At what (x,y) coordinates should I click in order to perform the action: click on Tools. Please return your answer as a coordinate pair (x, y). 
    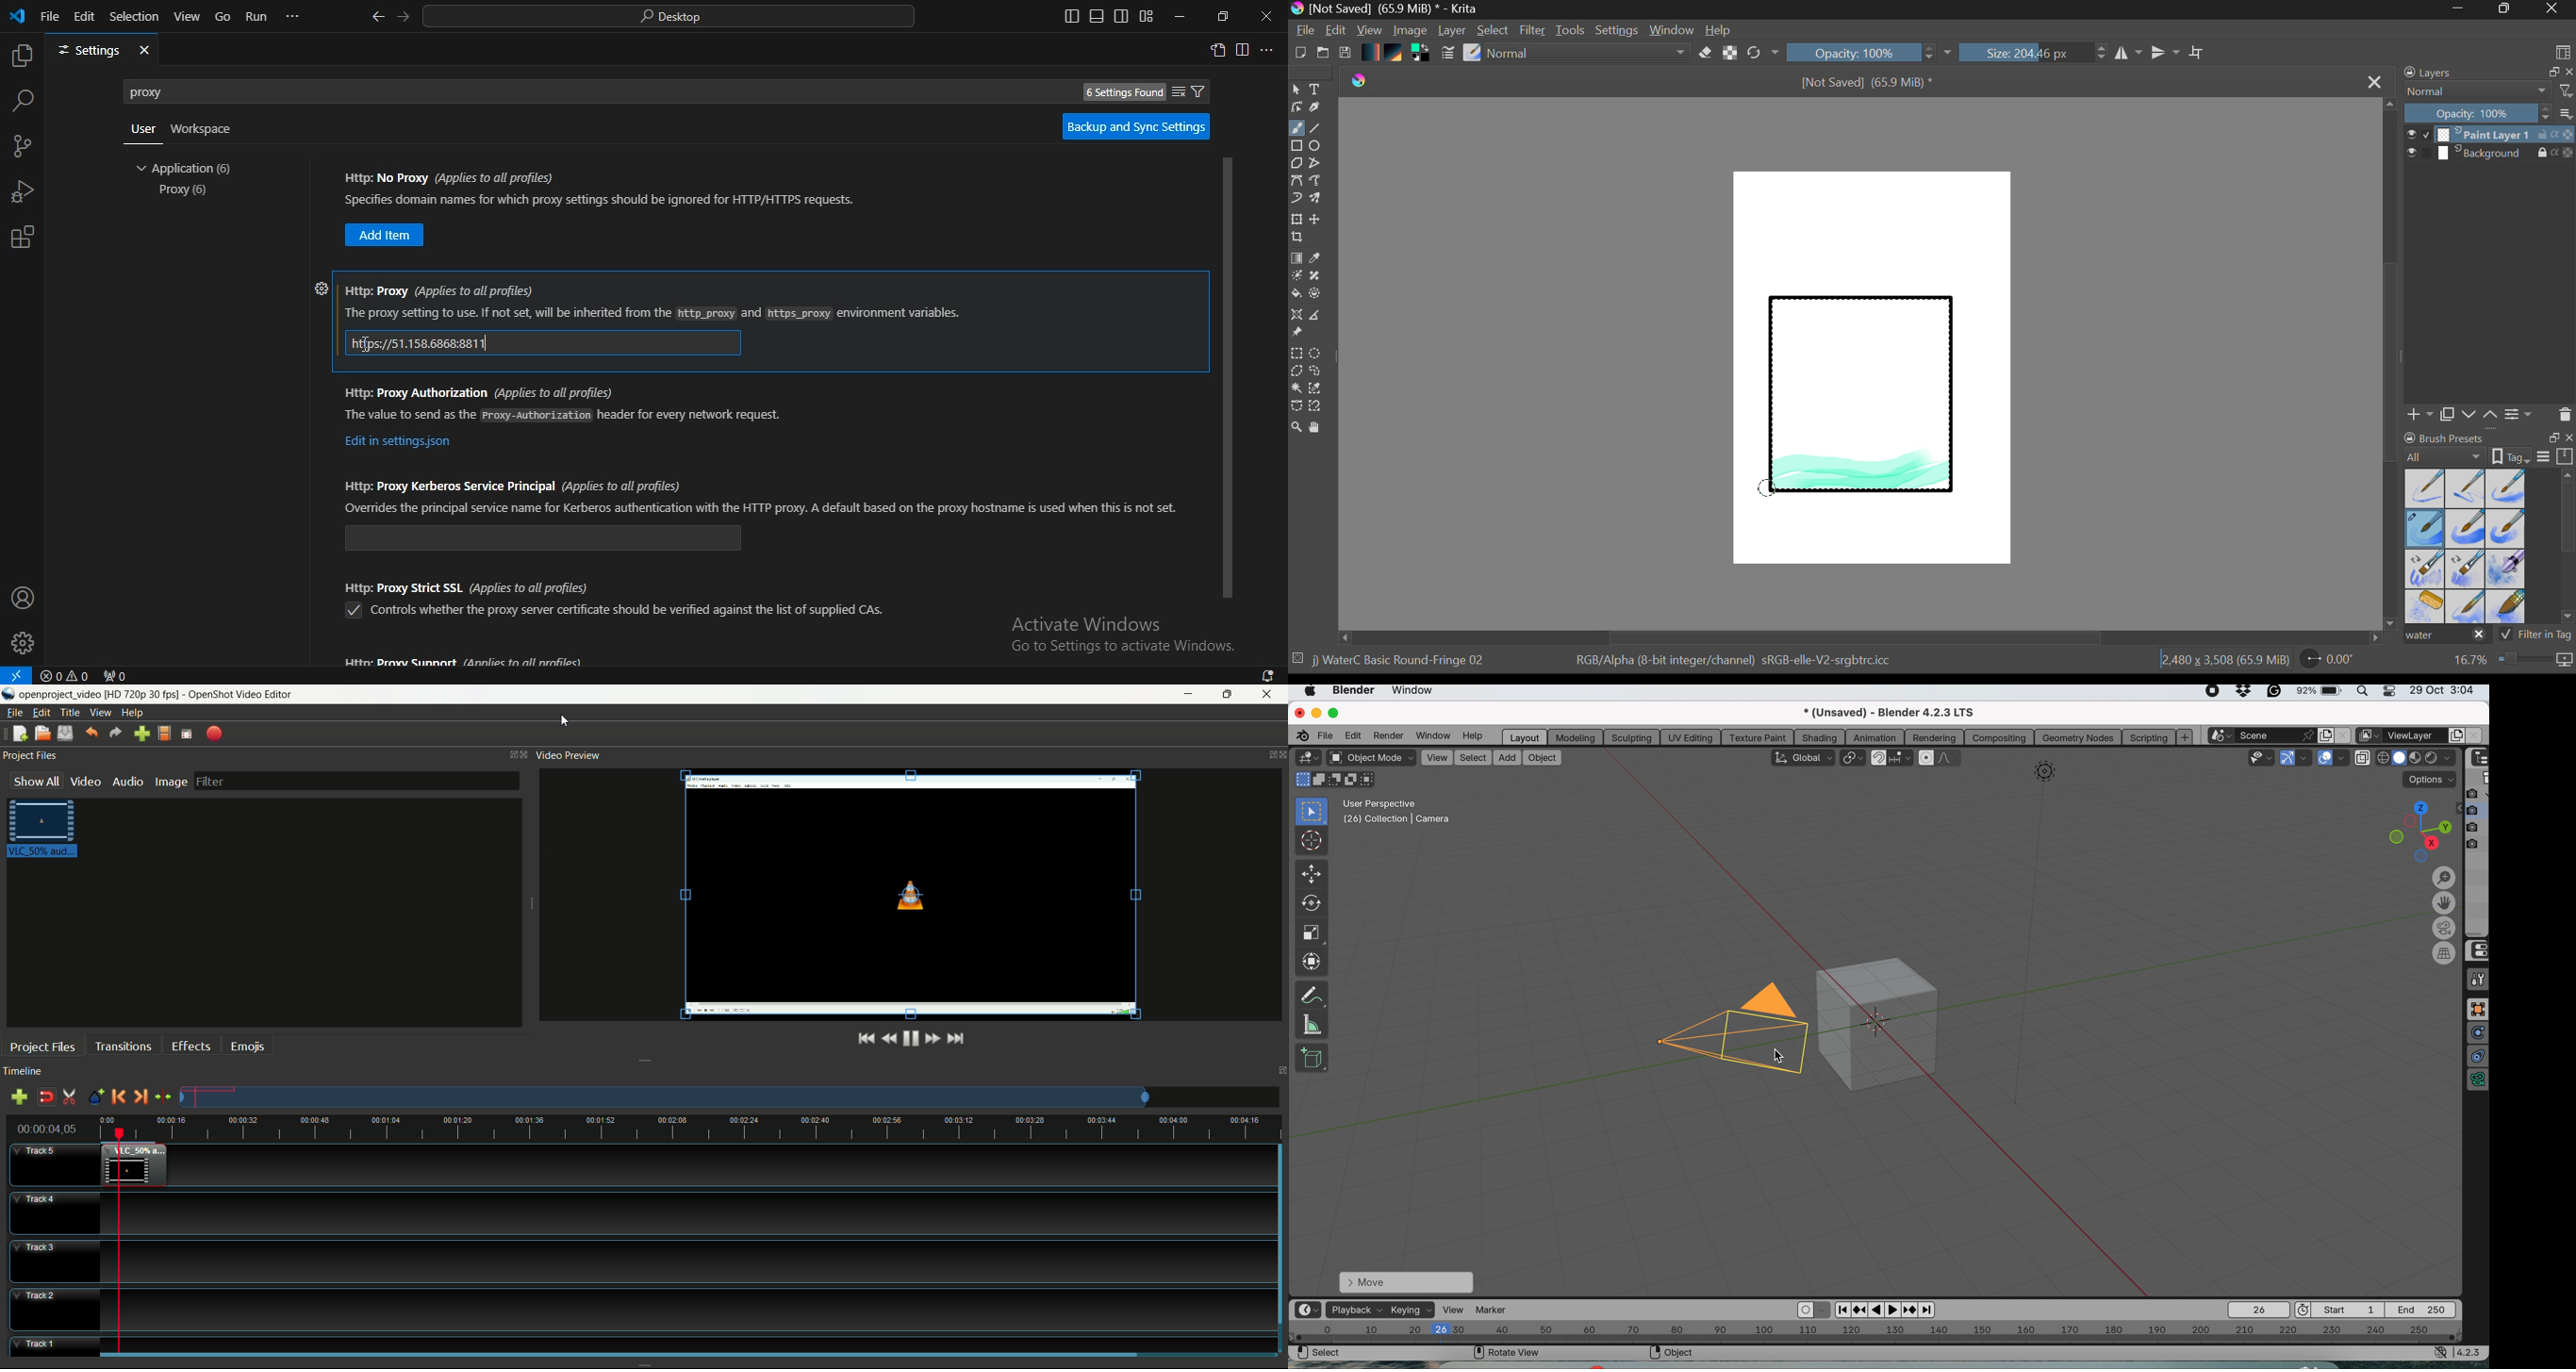
    Looking at the image, I should click on (1571, 31).